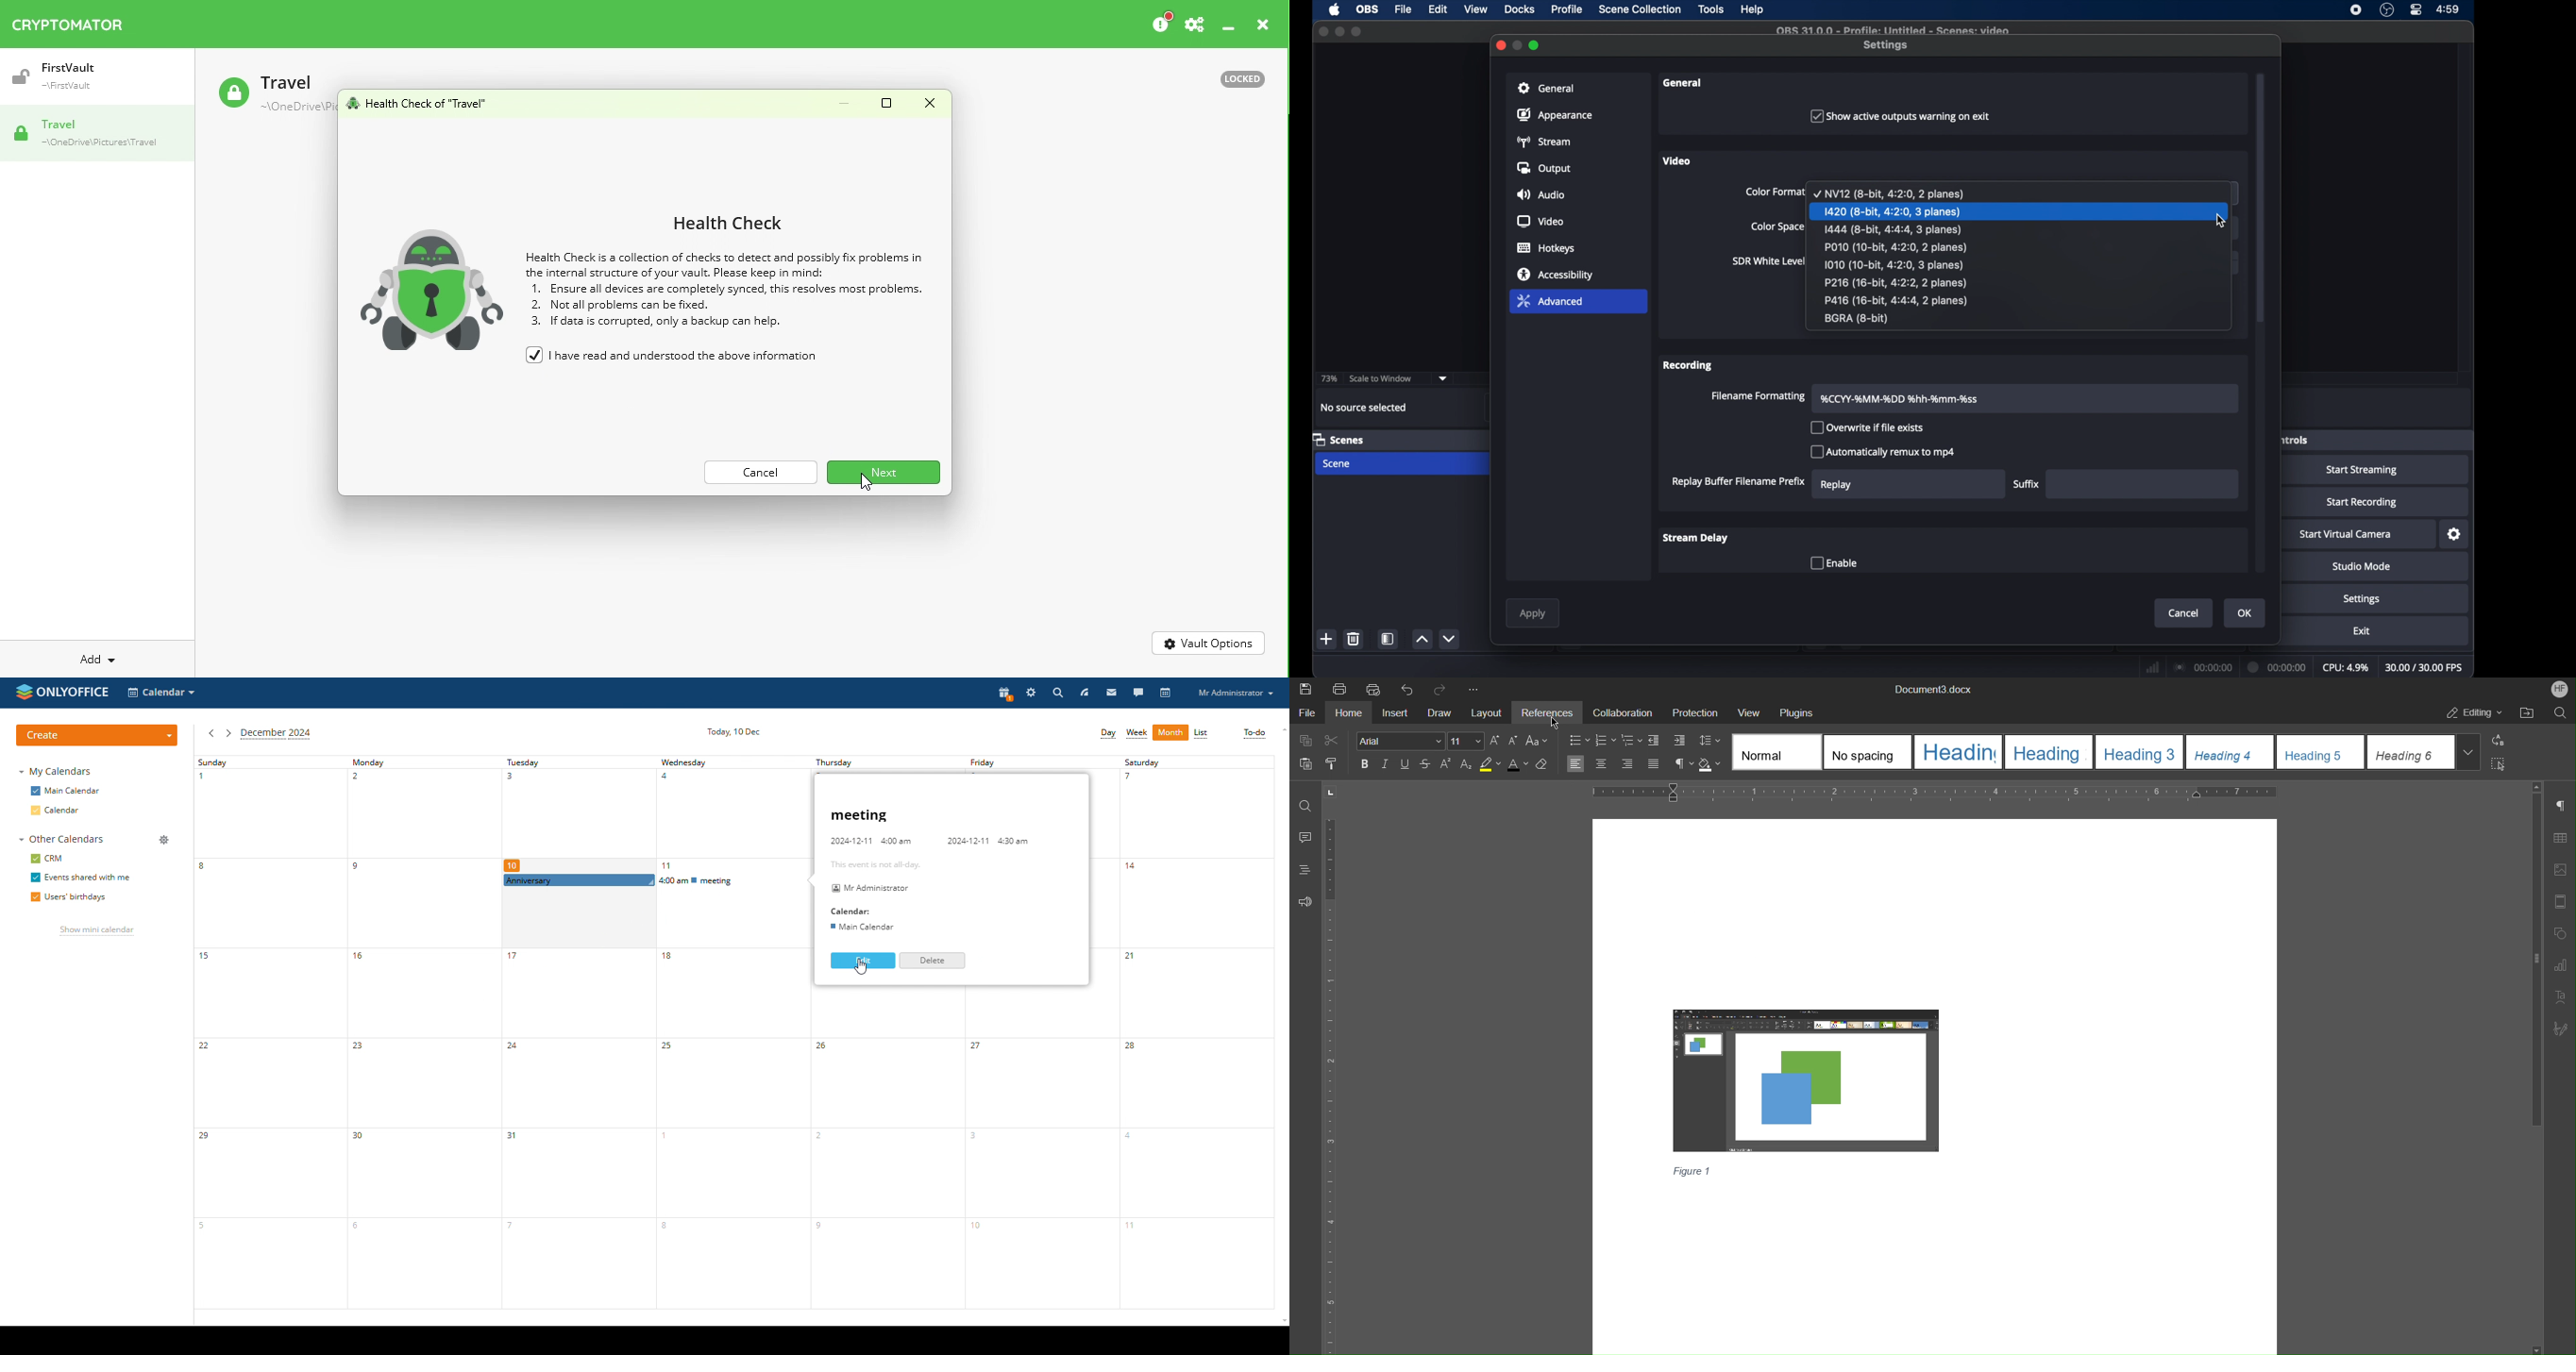  What do you see at coordinates (1305, 805) in the screenshot?
I see `Find` at bounding box center [1305, 805].